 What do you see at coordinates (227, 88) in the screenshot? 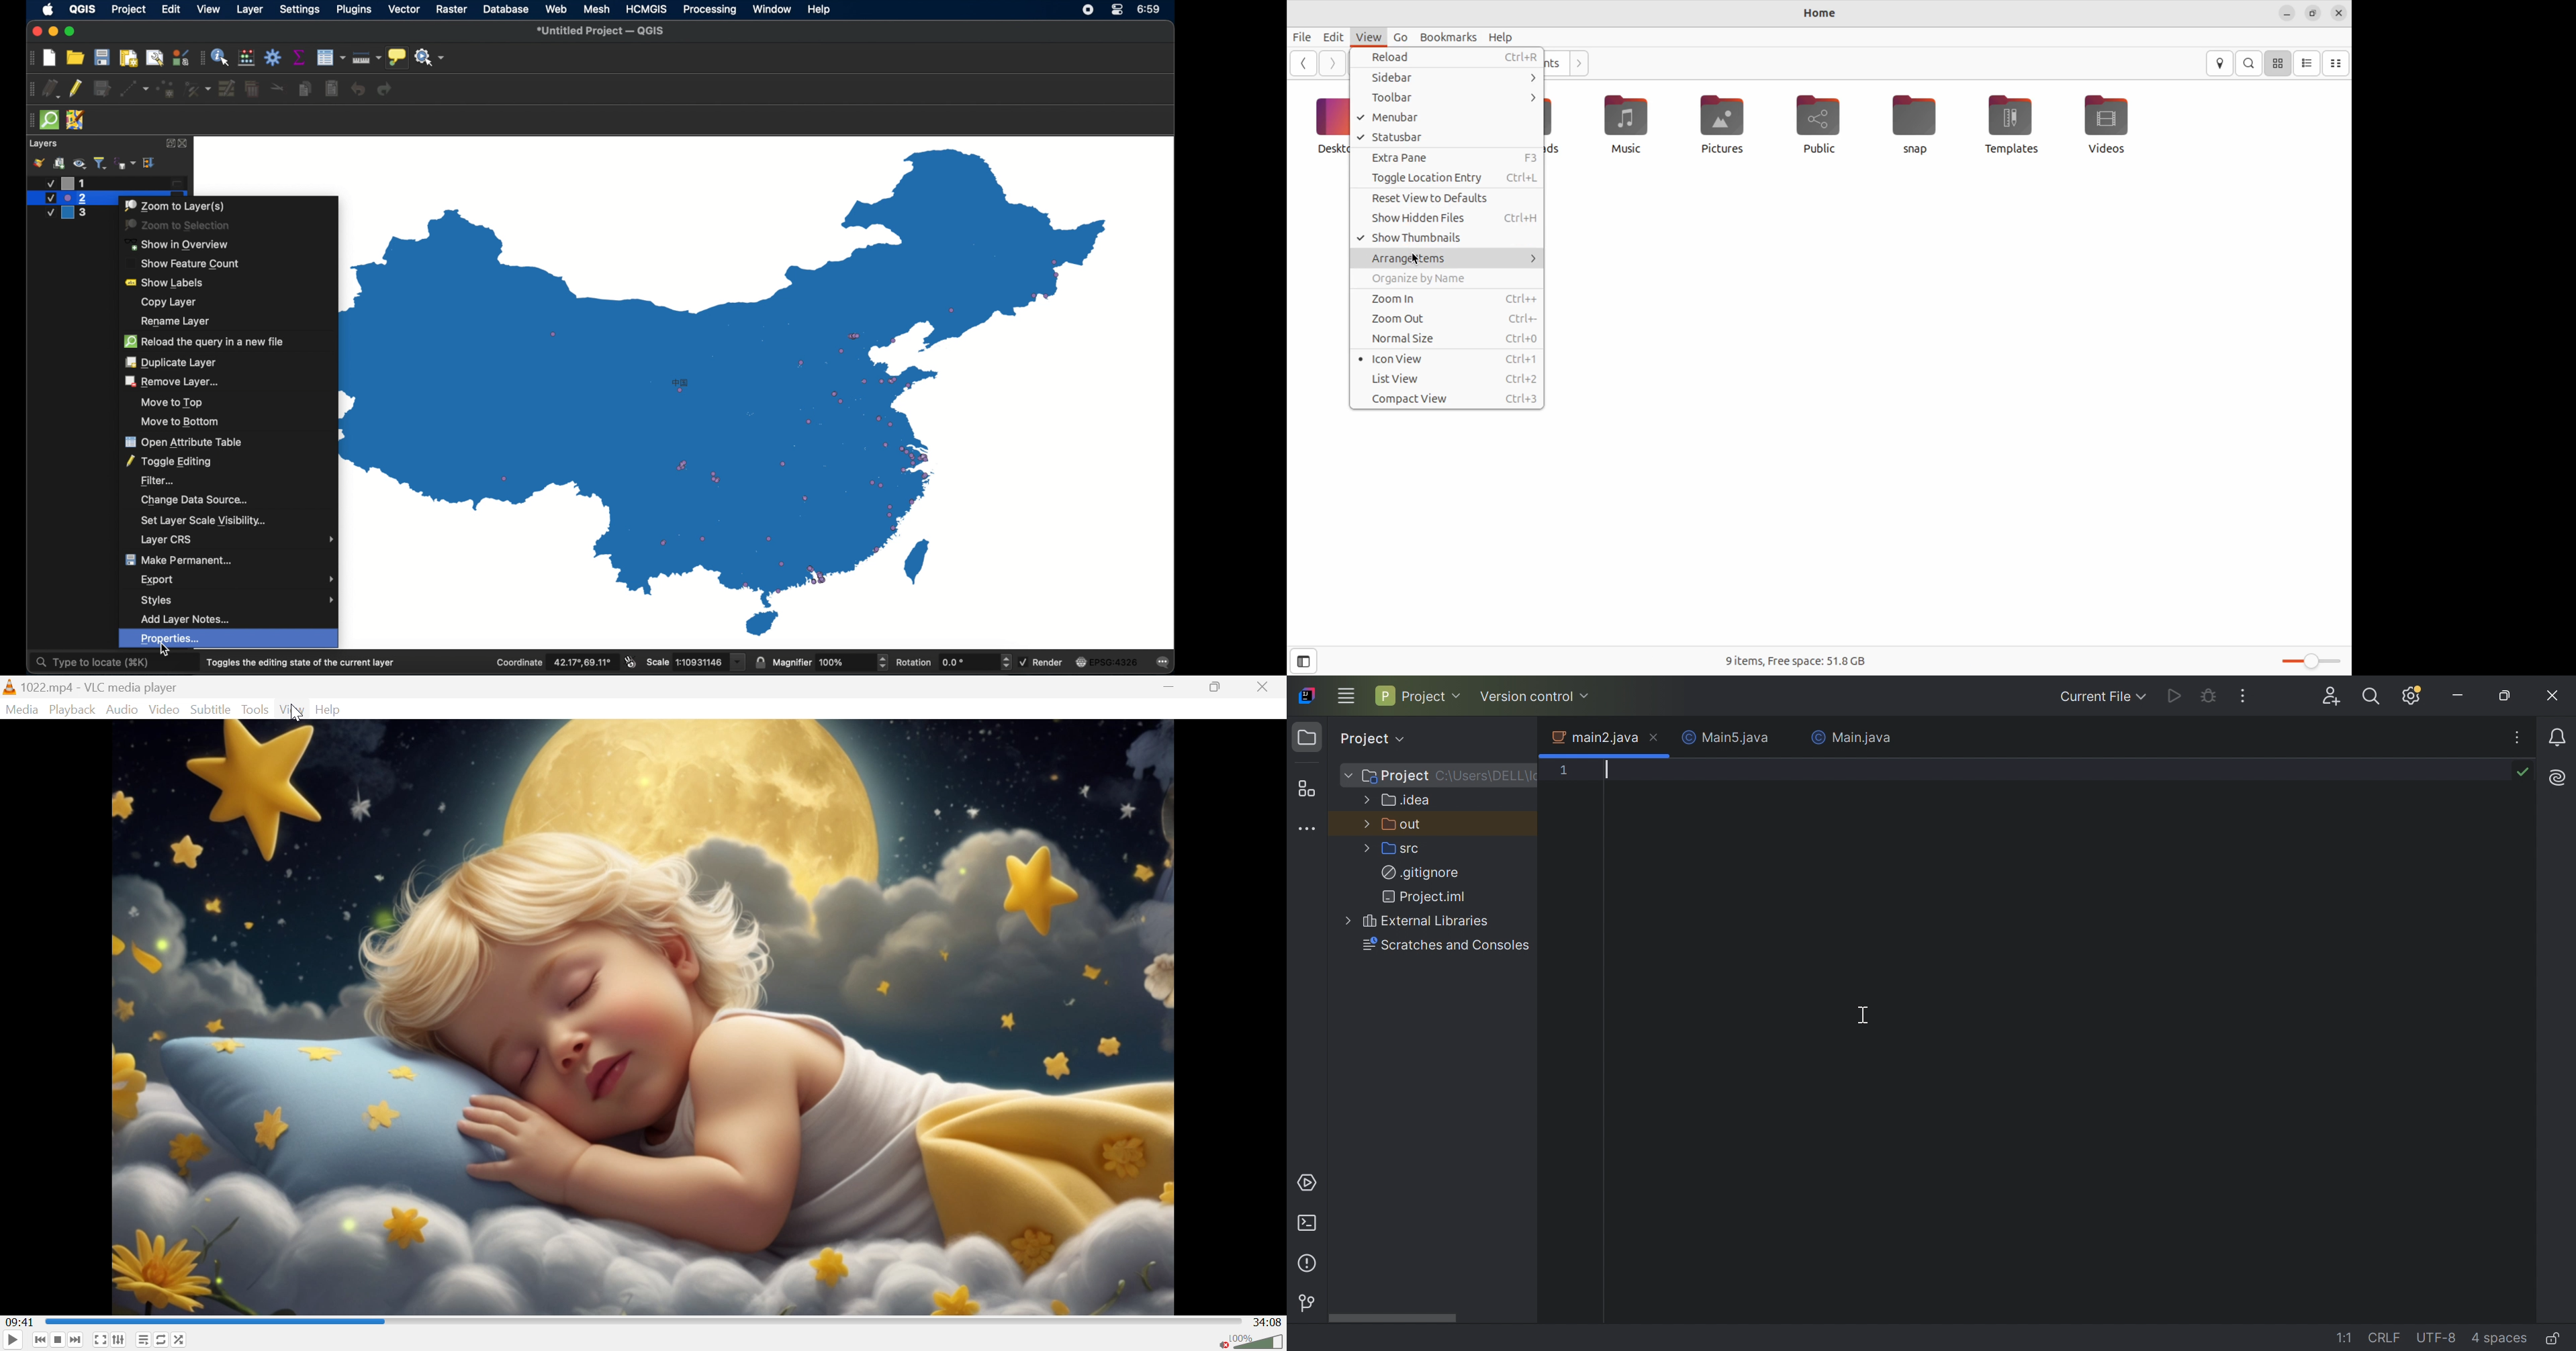
I see `modify attributes` at bounding box center [227, 88].